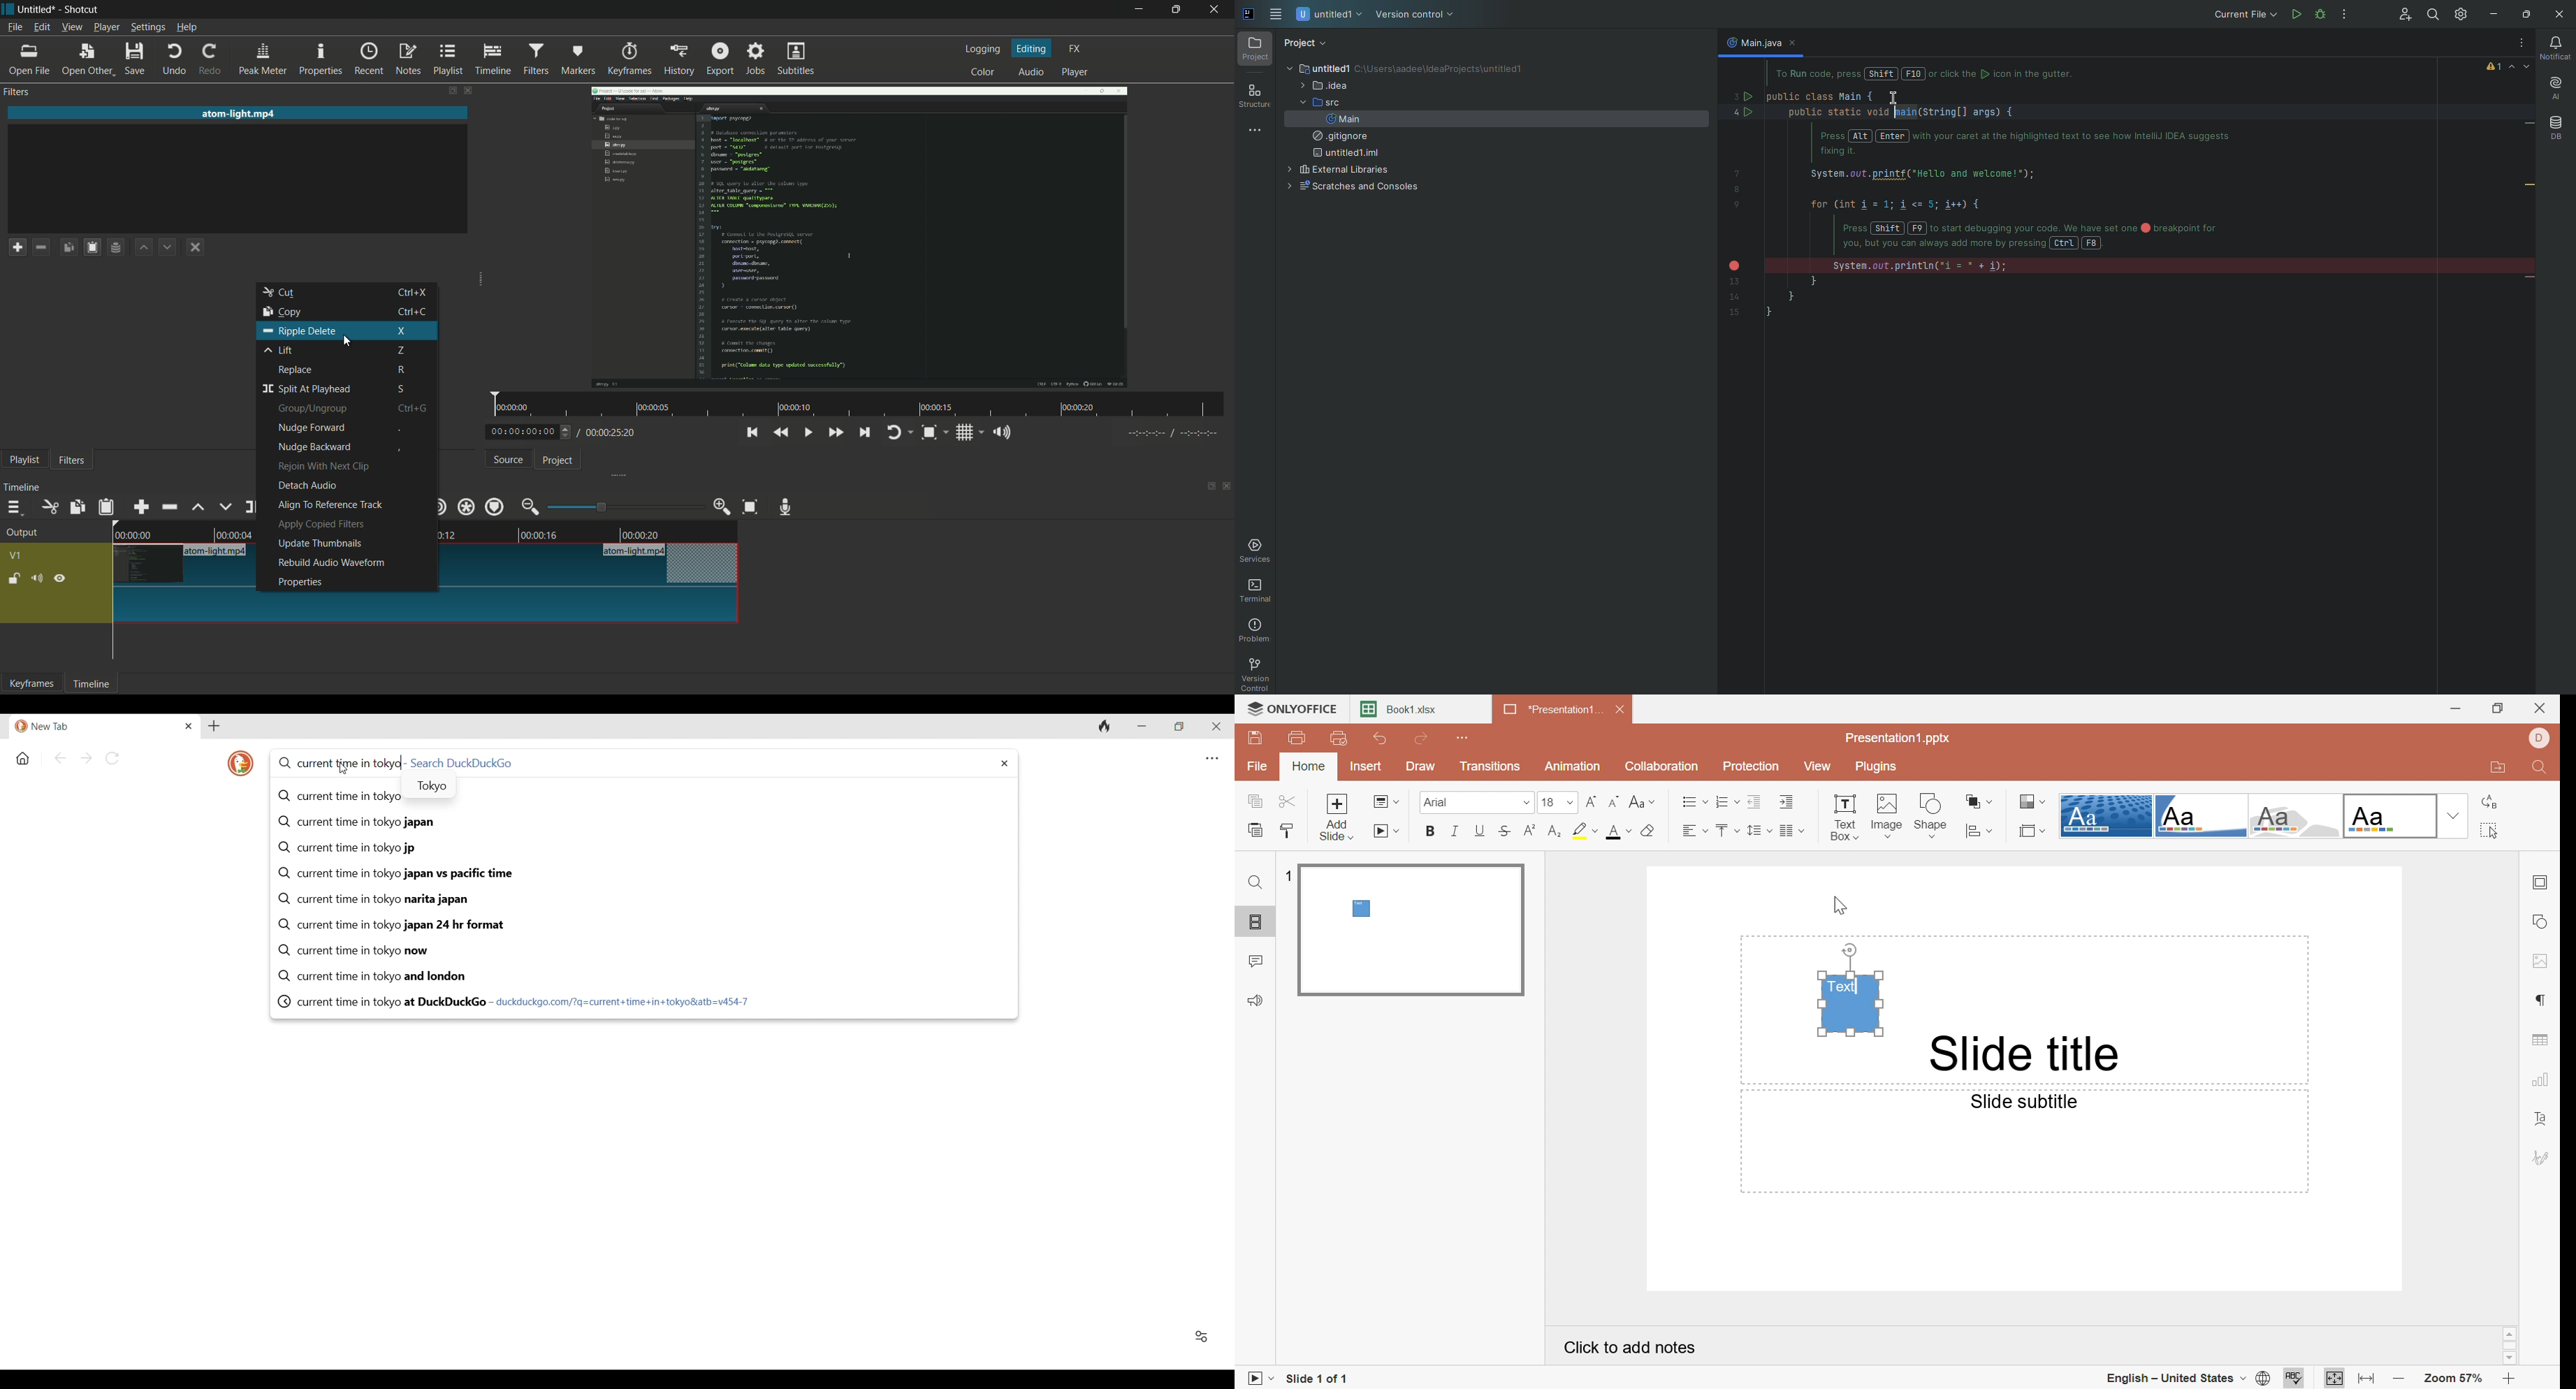  I want to click on Collaboration, so click(1668, 768).